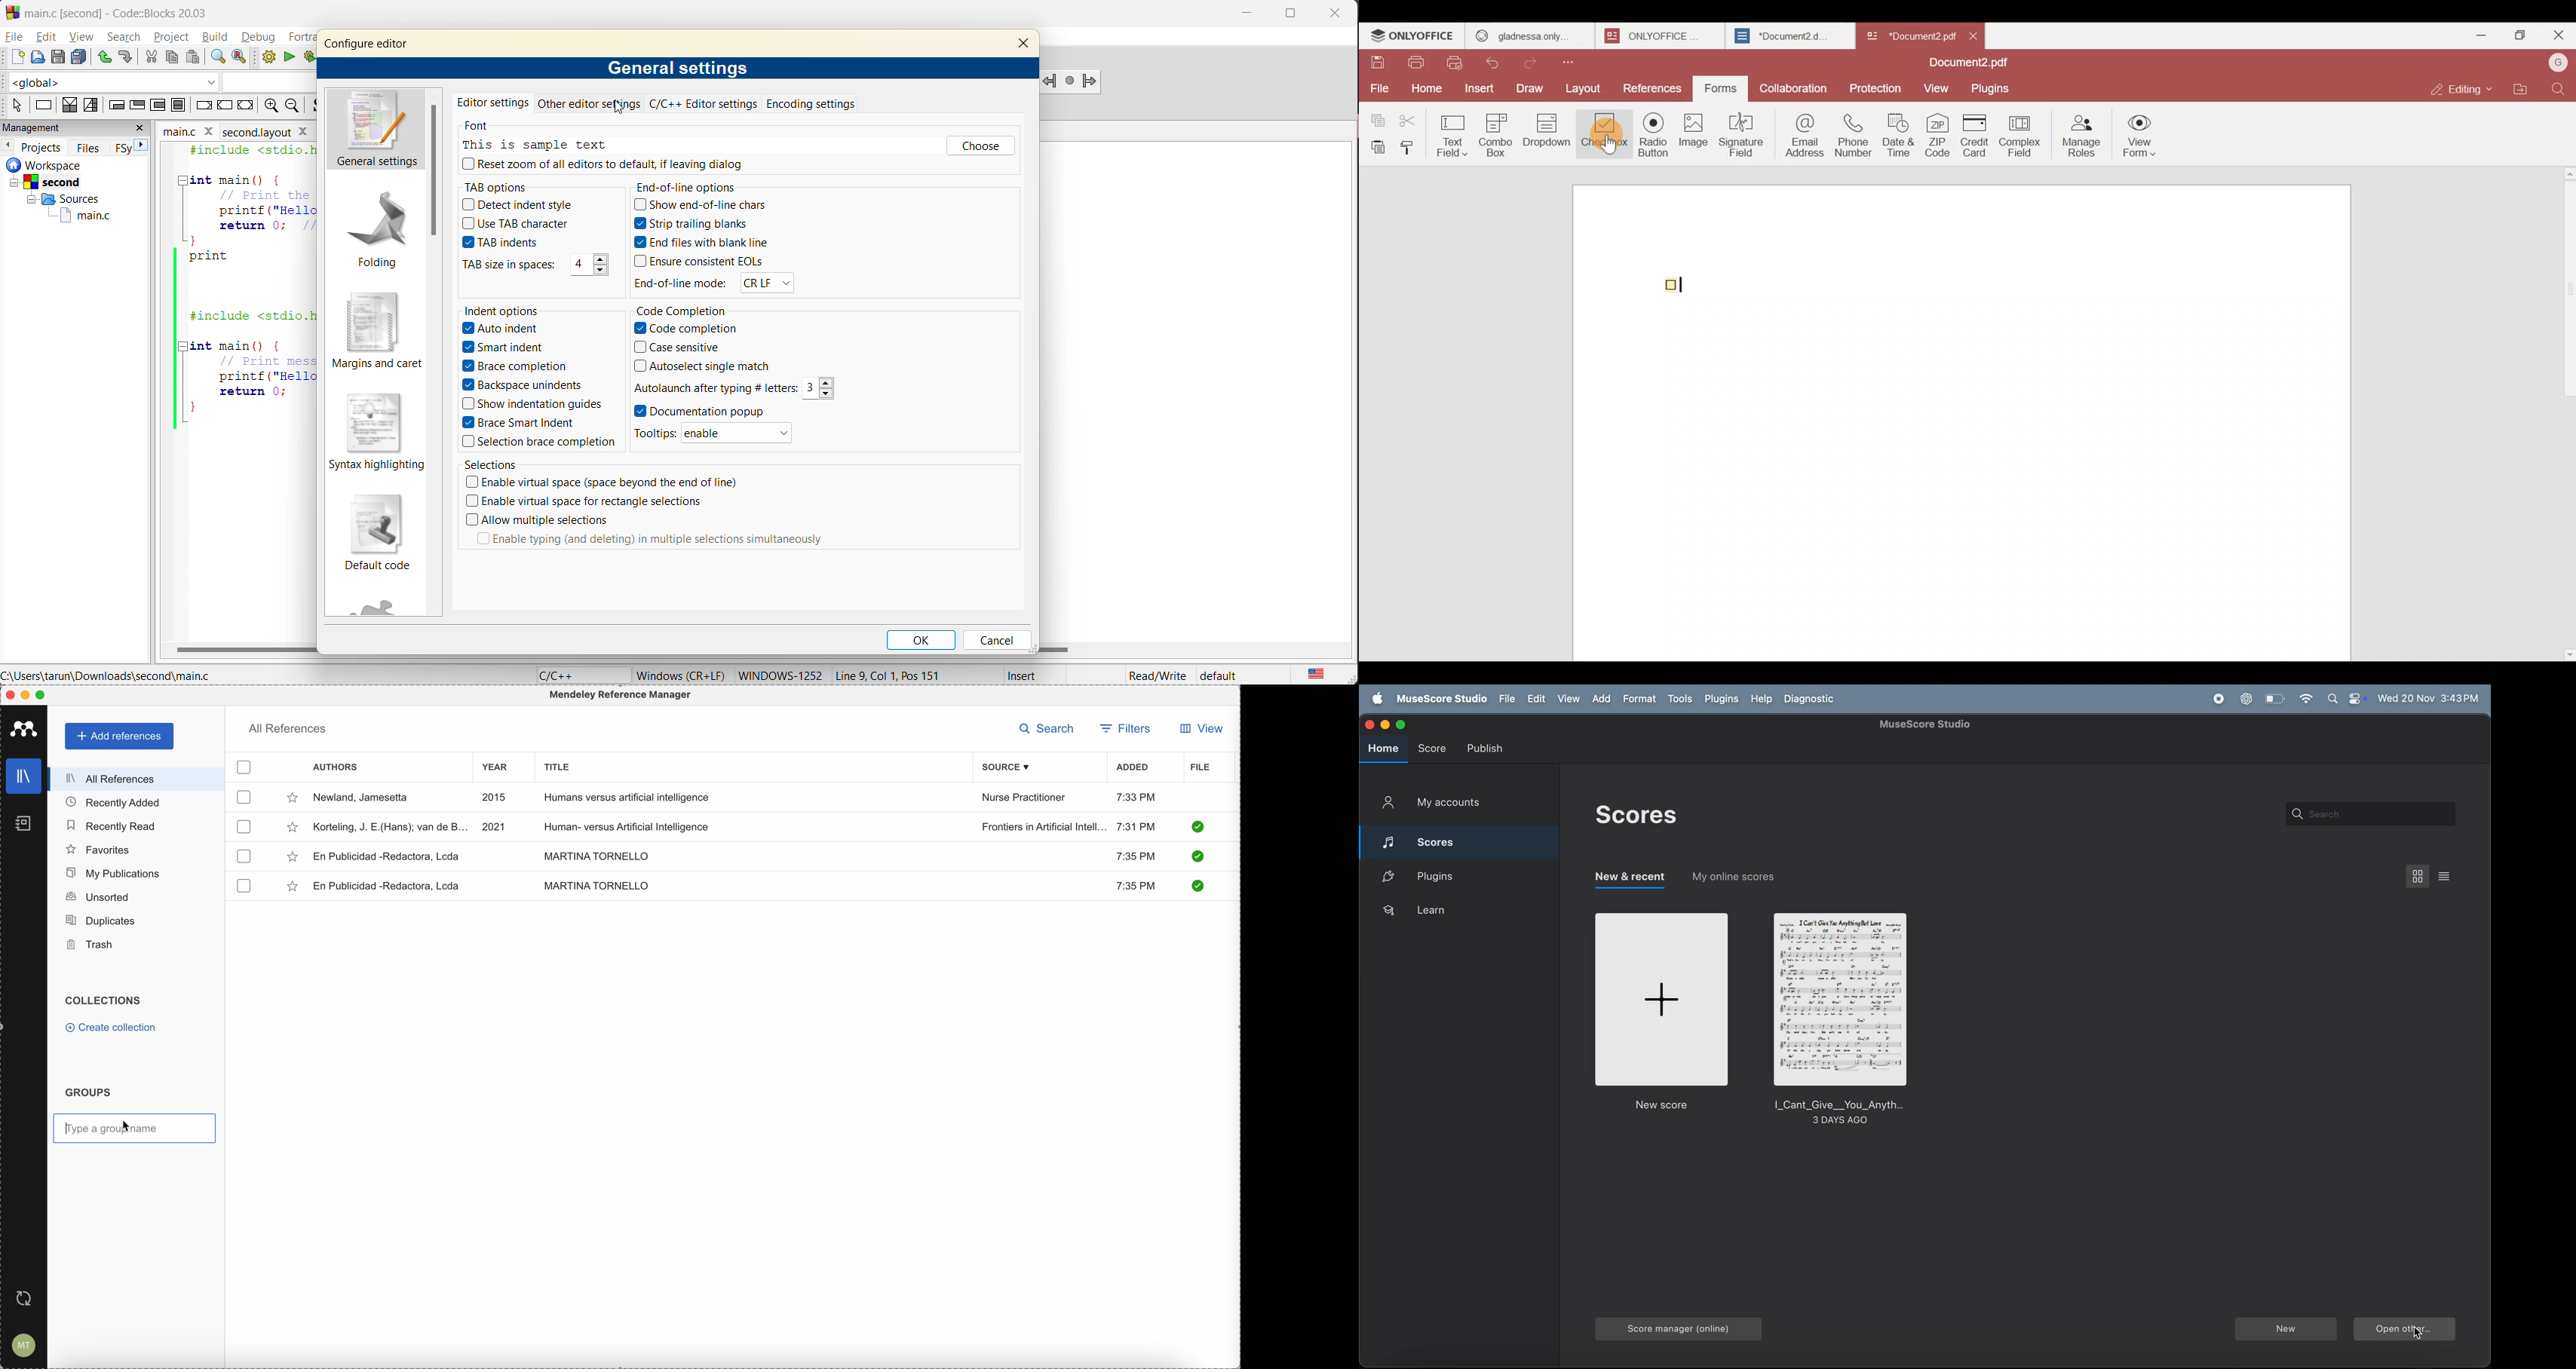 This screenshot has width=2576, height=1372. What do you see at coordinates (27, 696) in the screenshot?
I see `minimize` at bounding box center [27, 696].